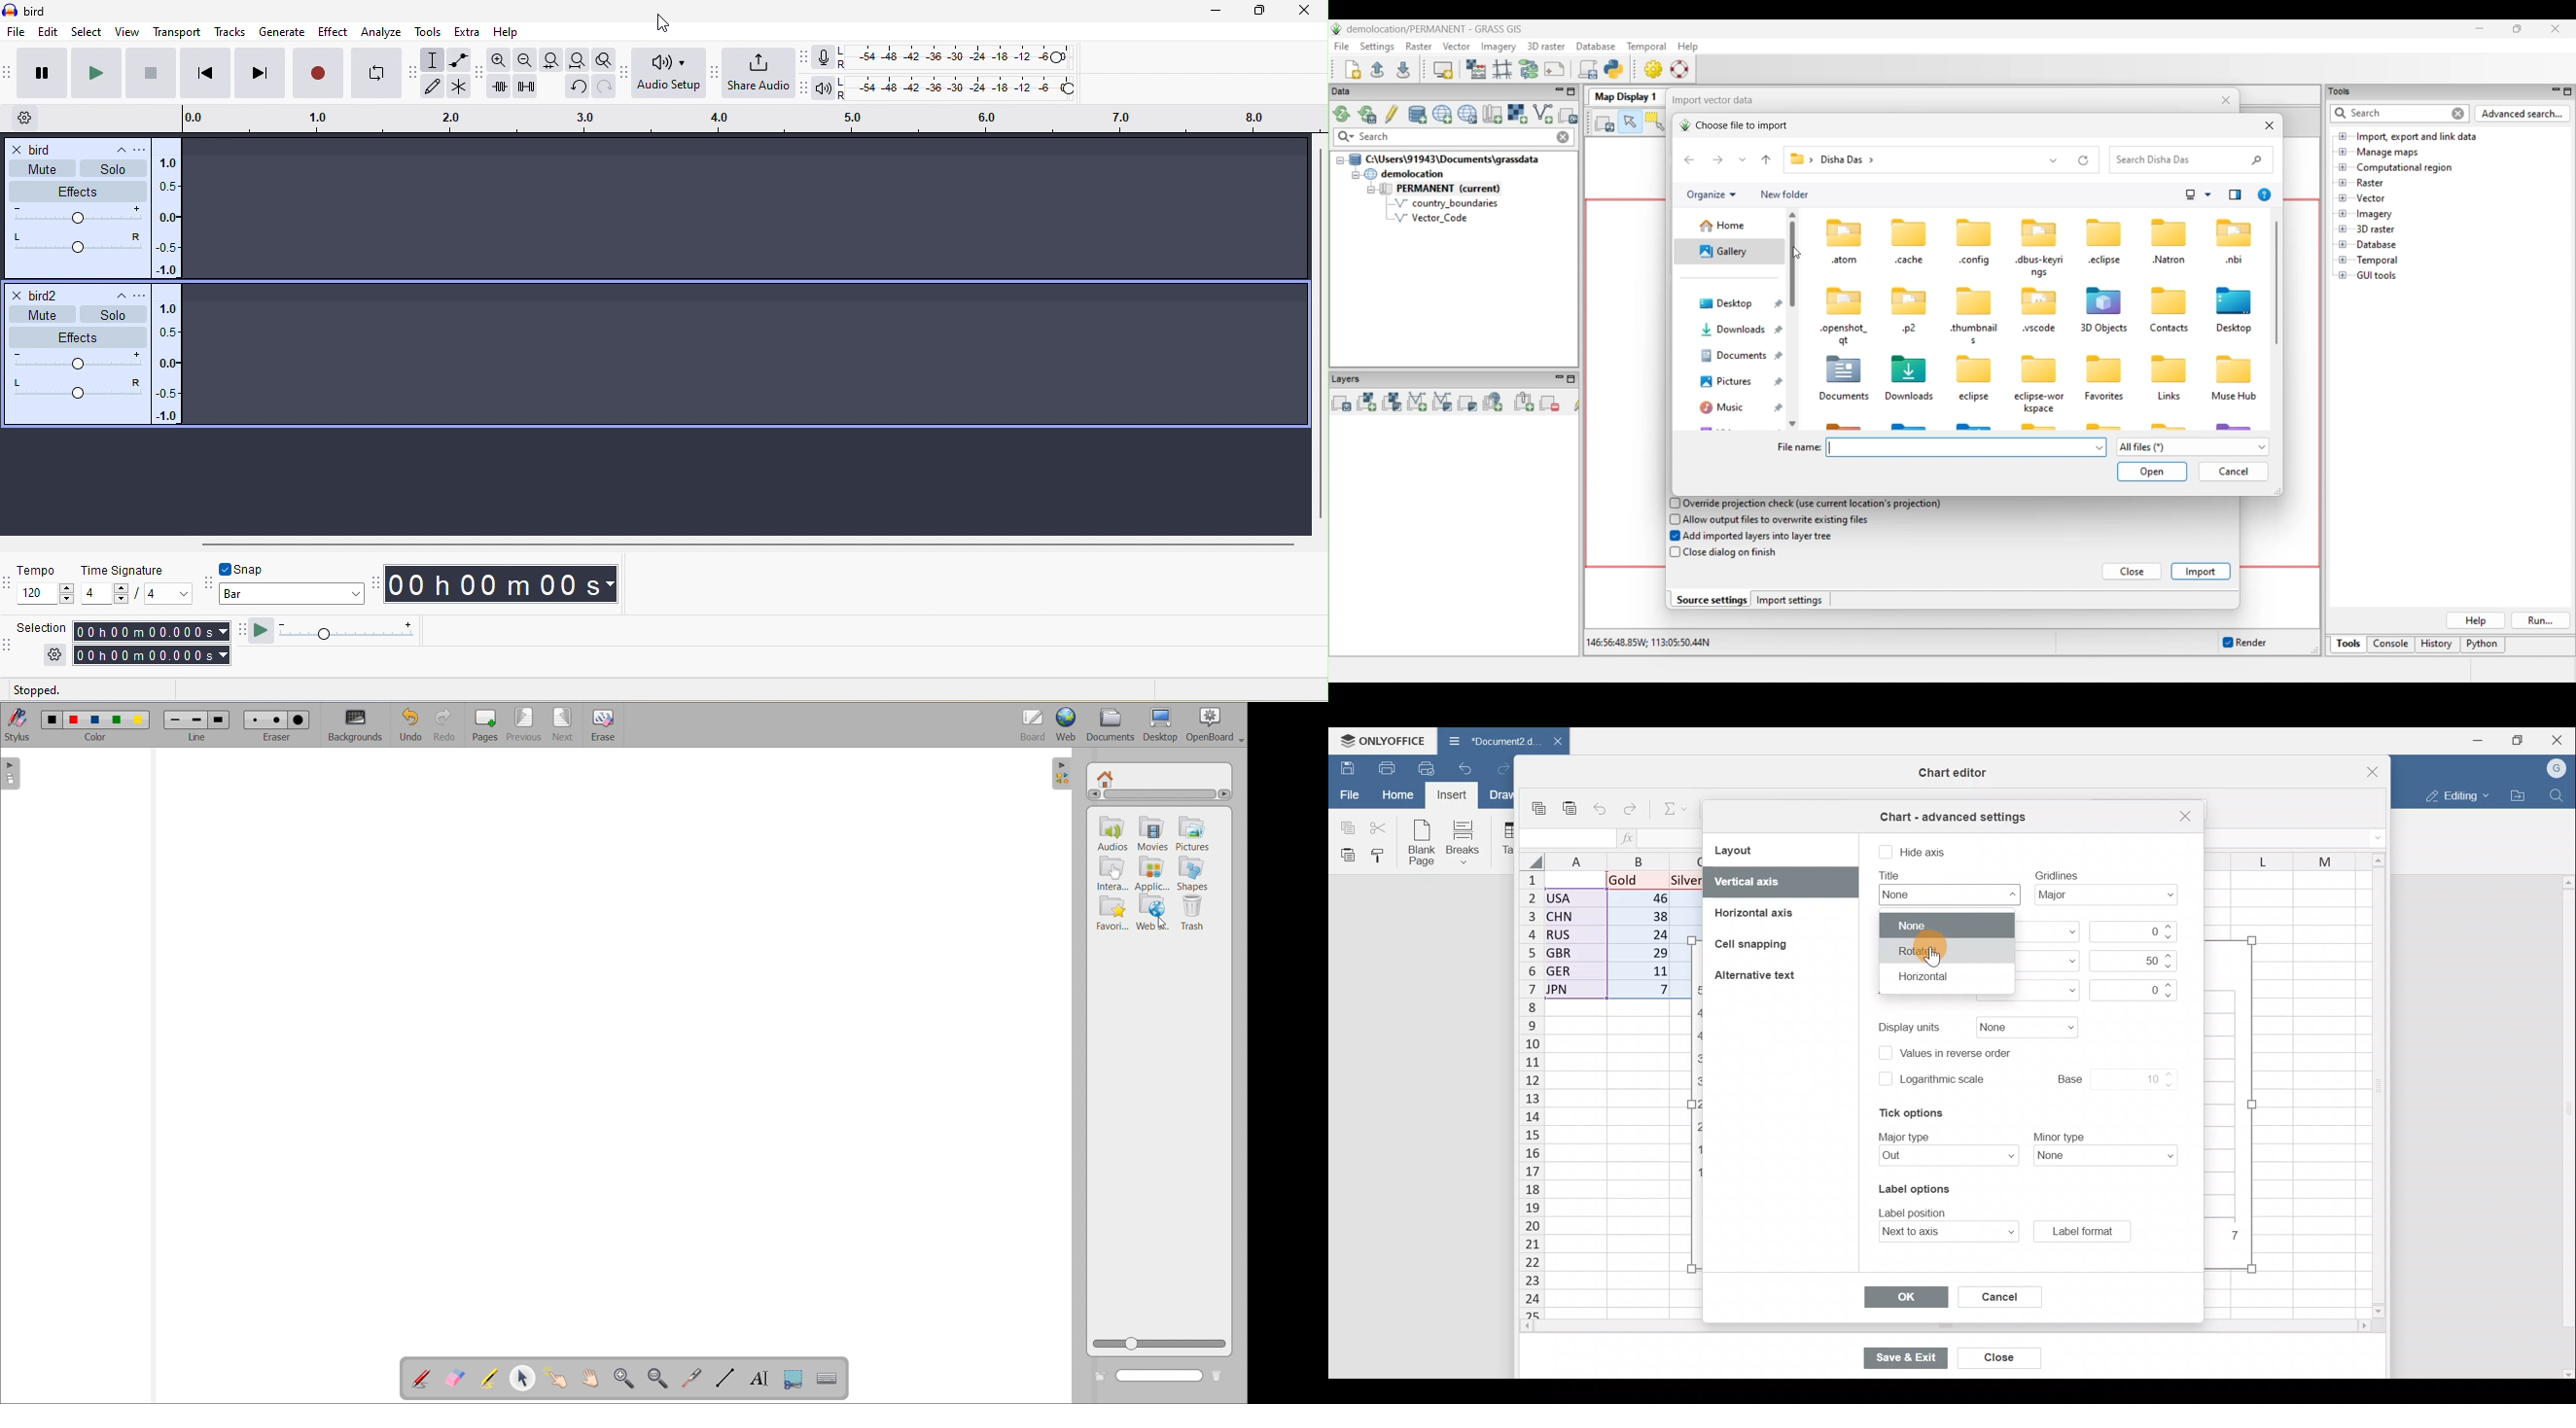  Describe the element at coordinates (1843, 398) in the screenshot. I see `Documents` at that location.